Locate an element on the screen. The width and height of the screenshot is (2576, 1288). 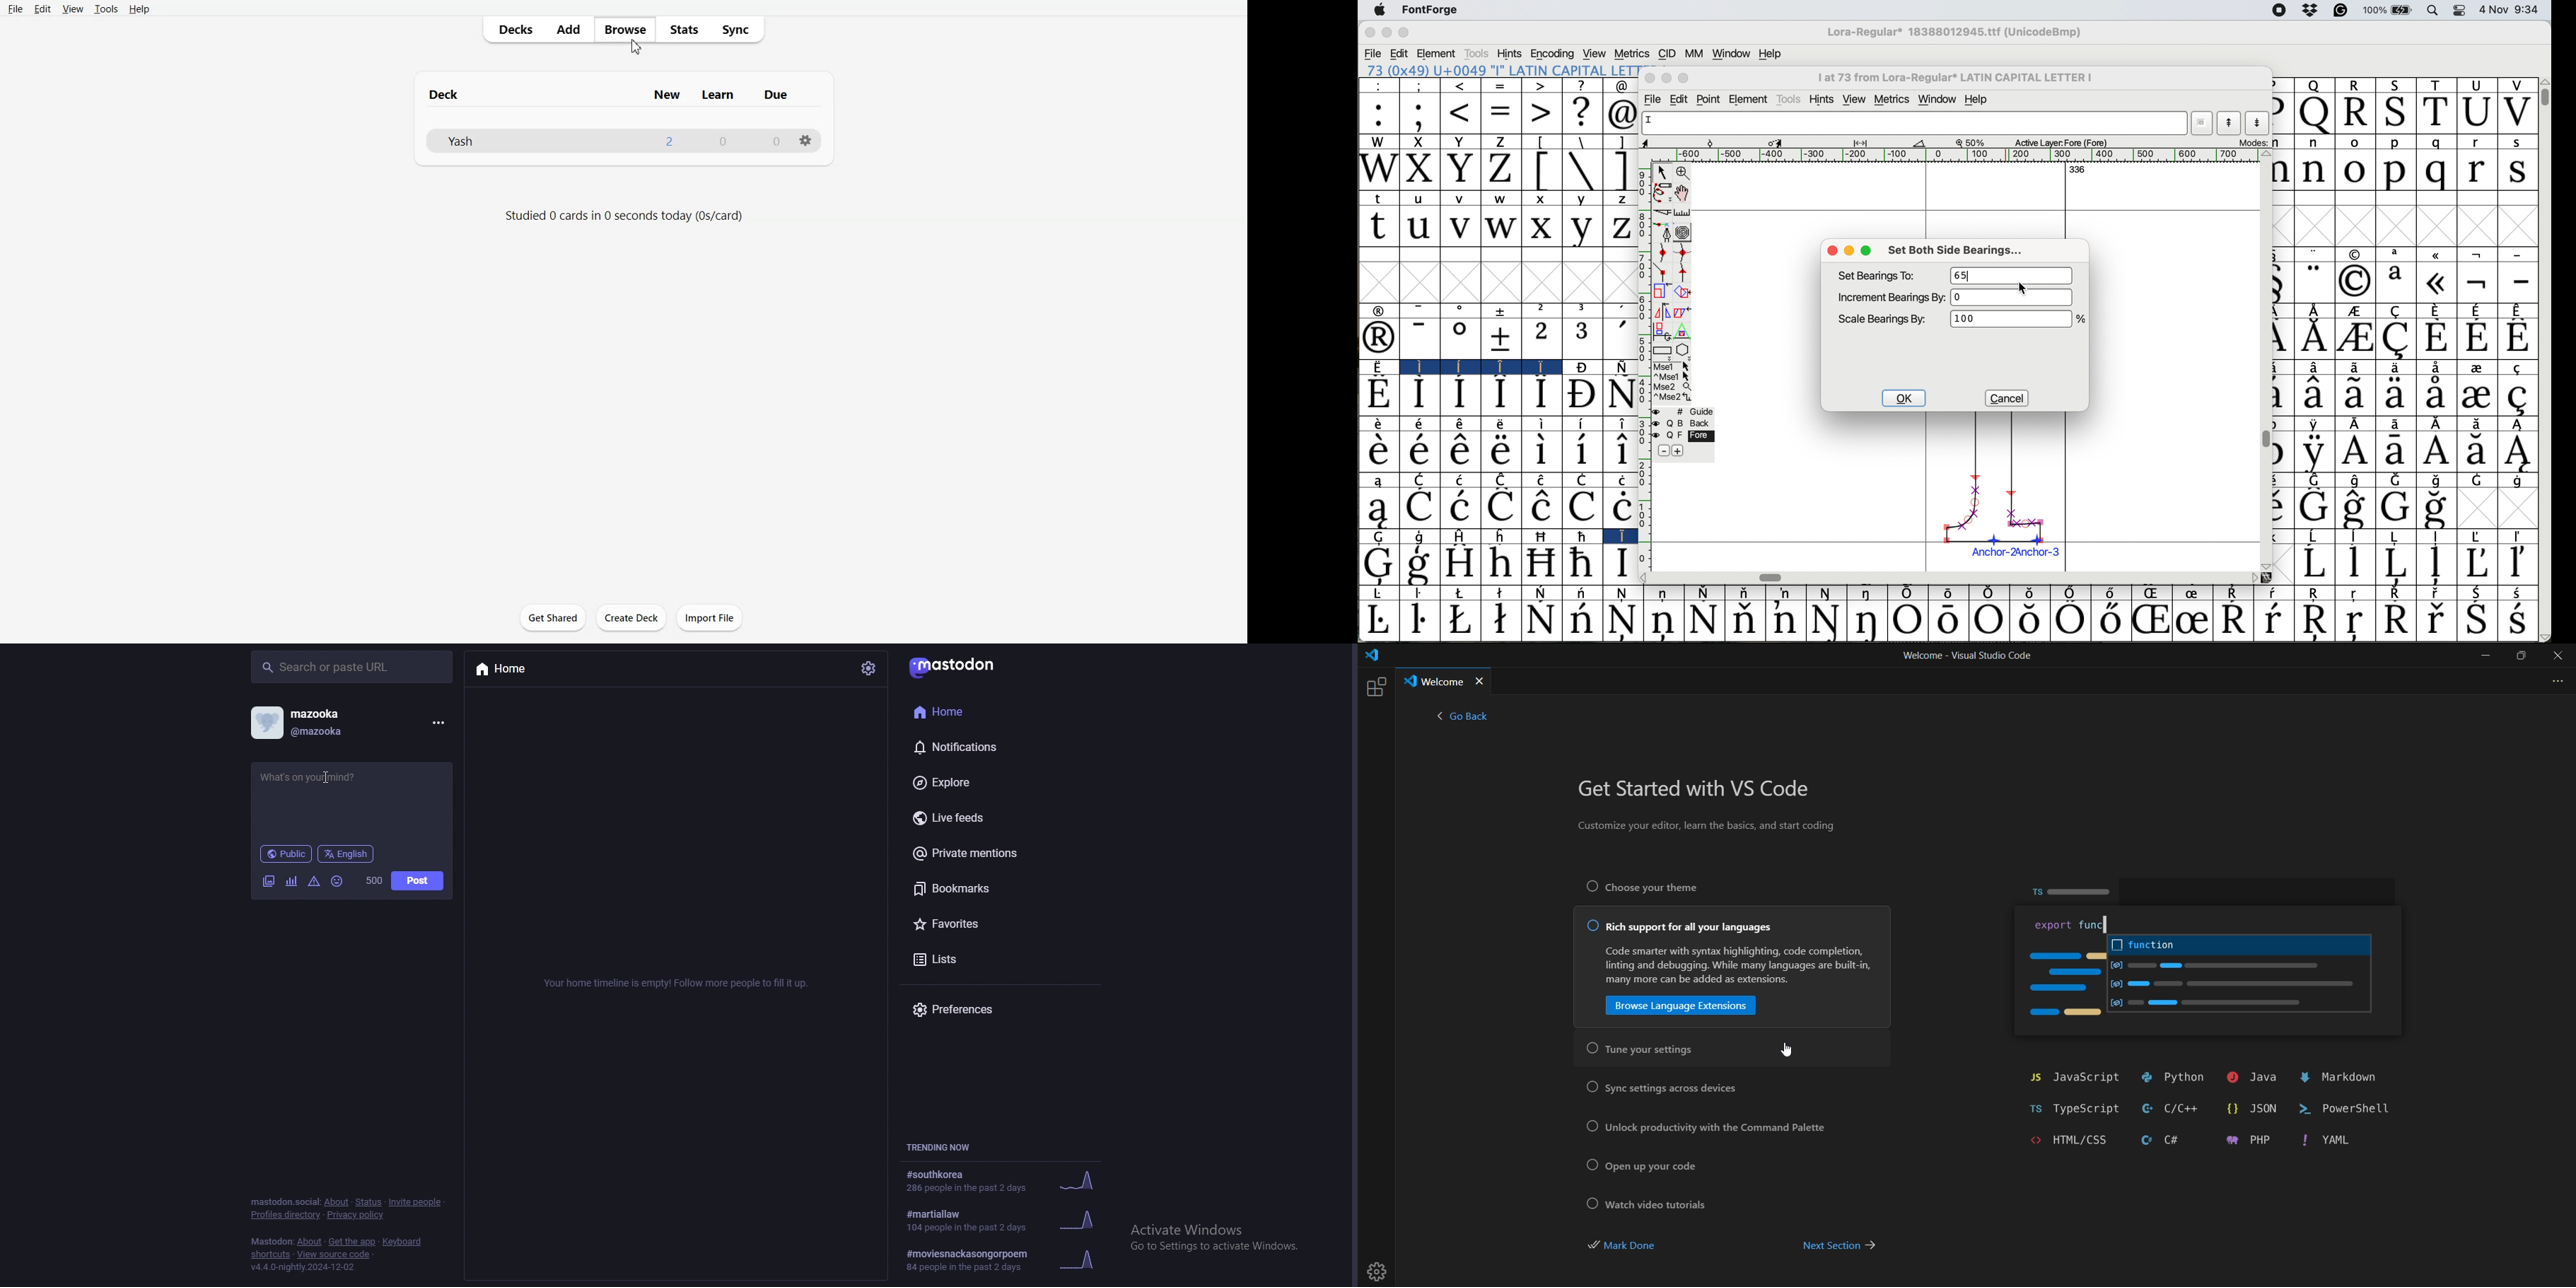
' is located at coordinates (1620, 340).